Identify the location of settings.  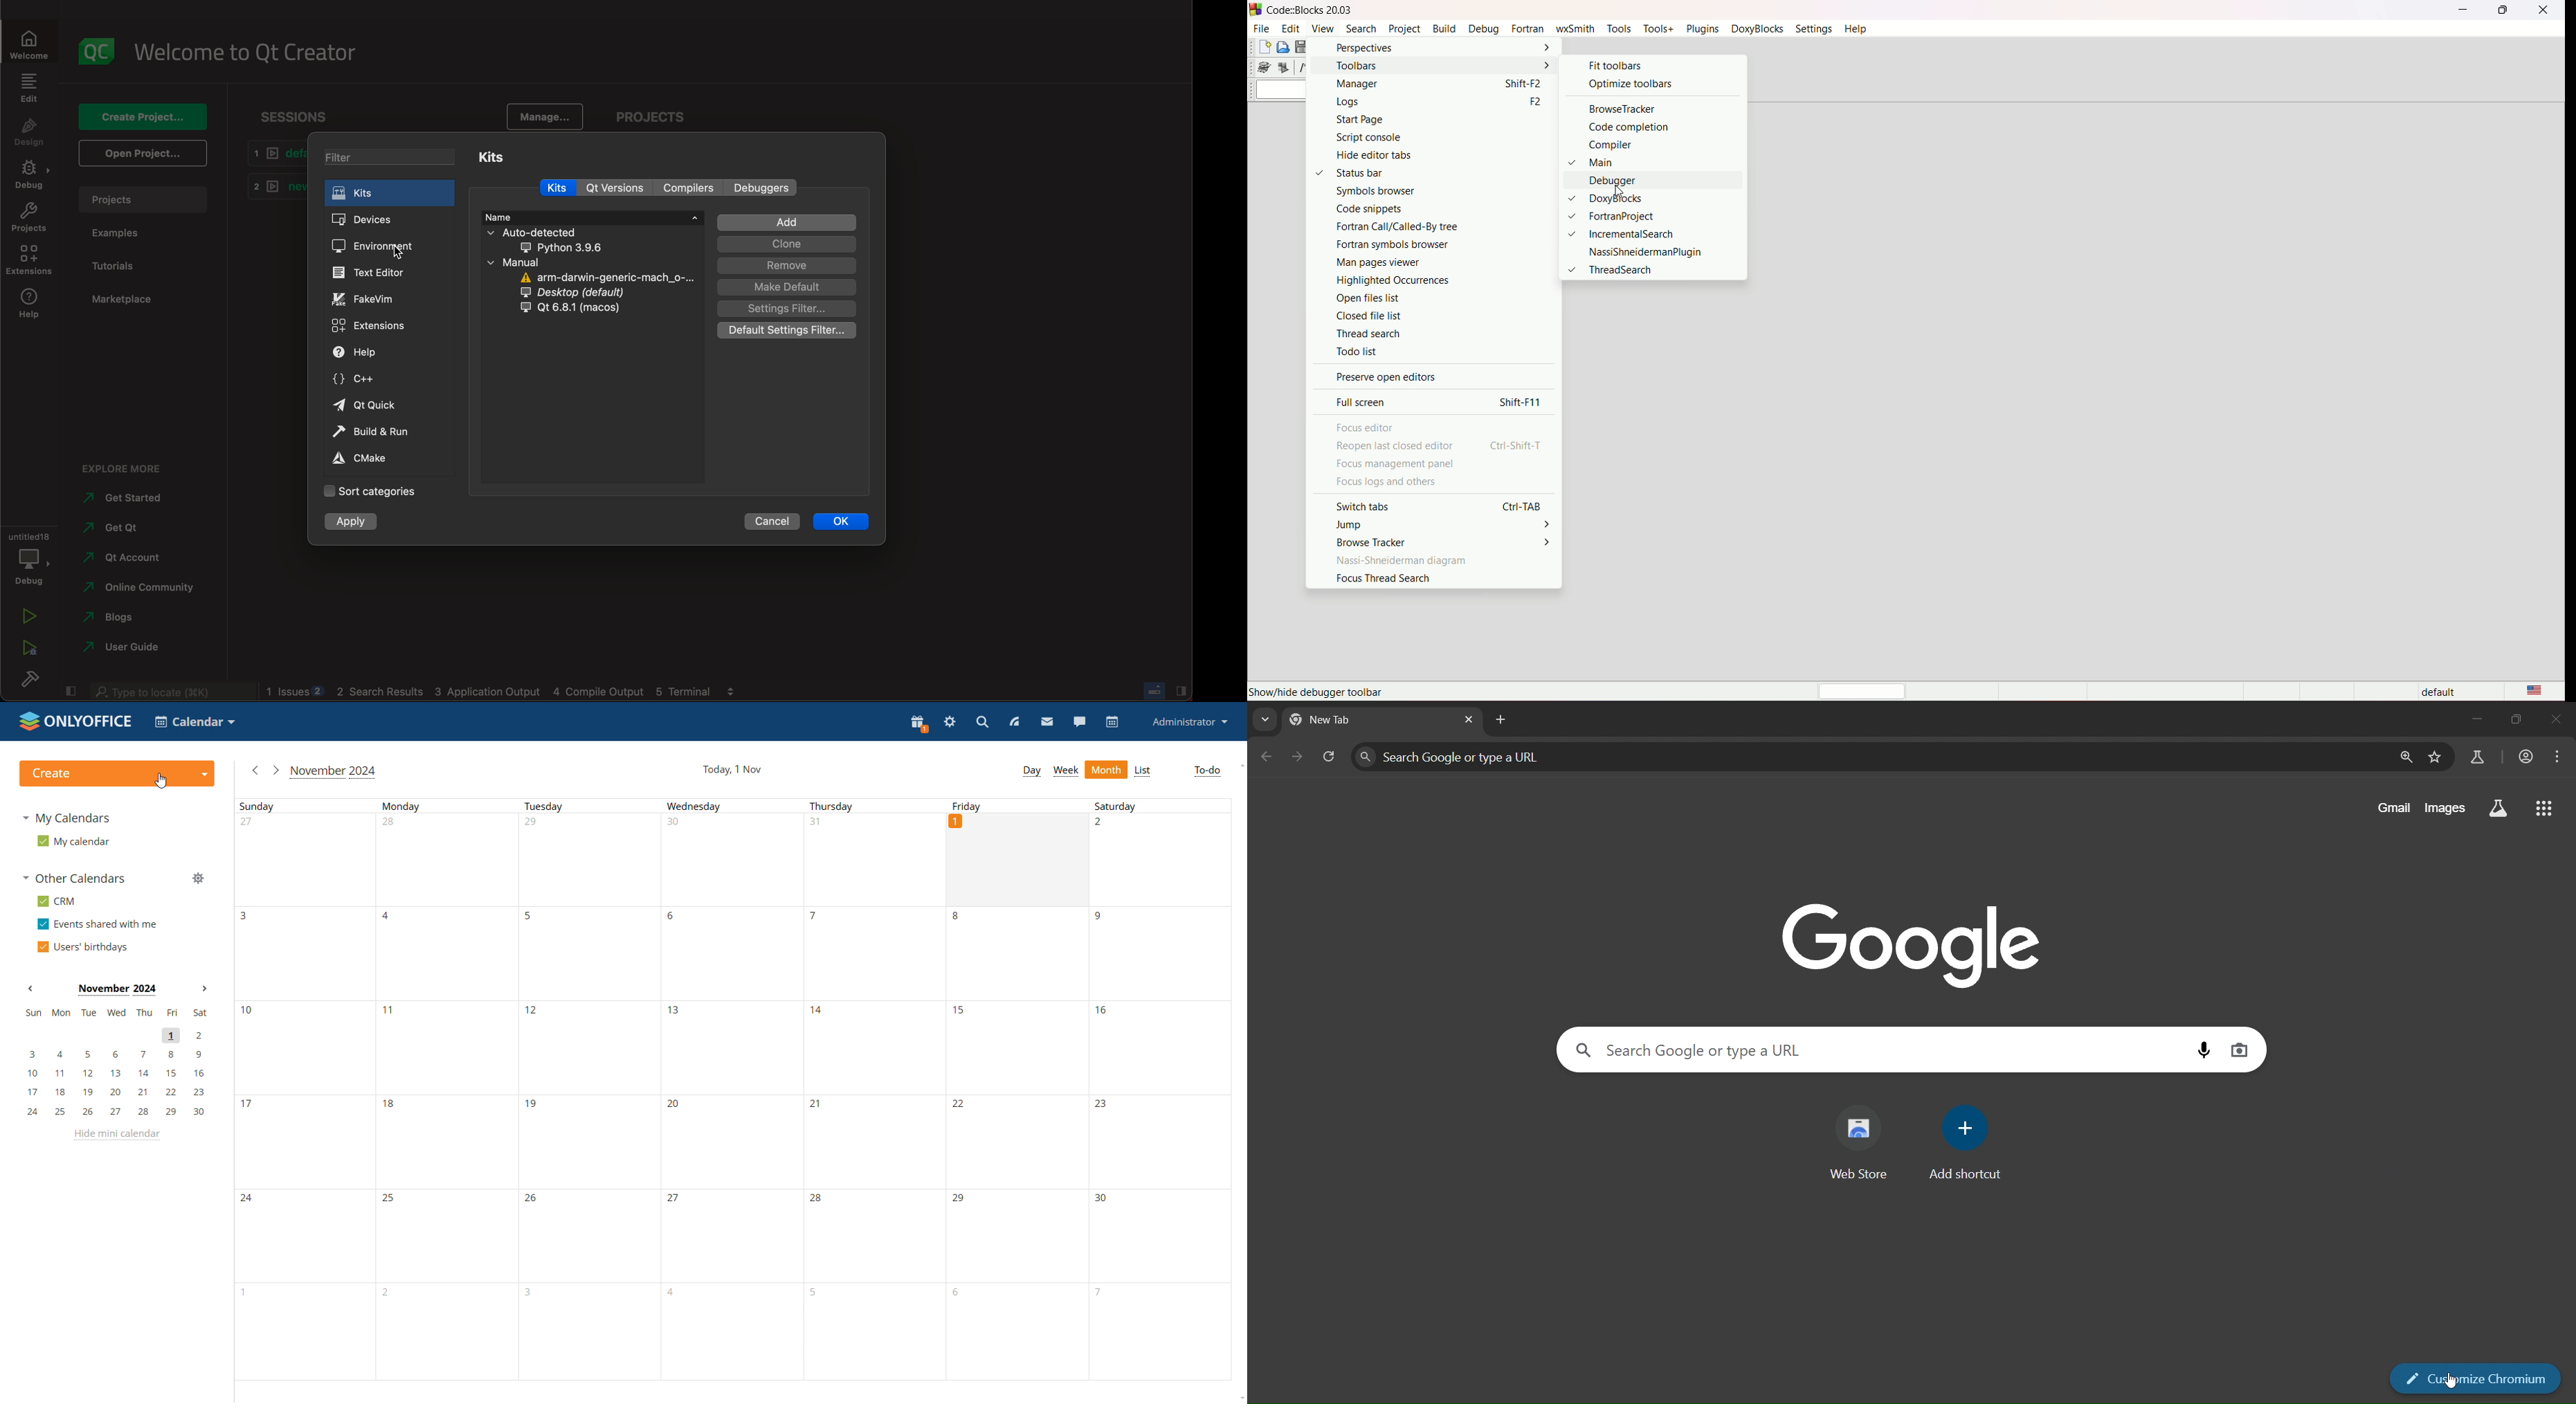
(1813, 29).